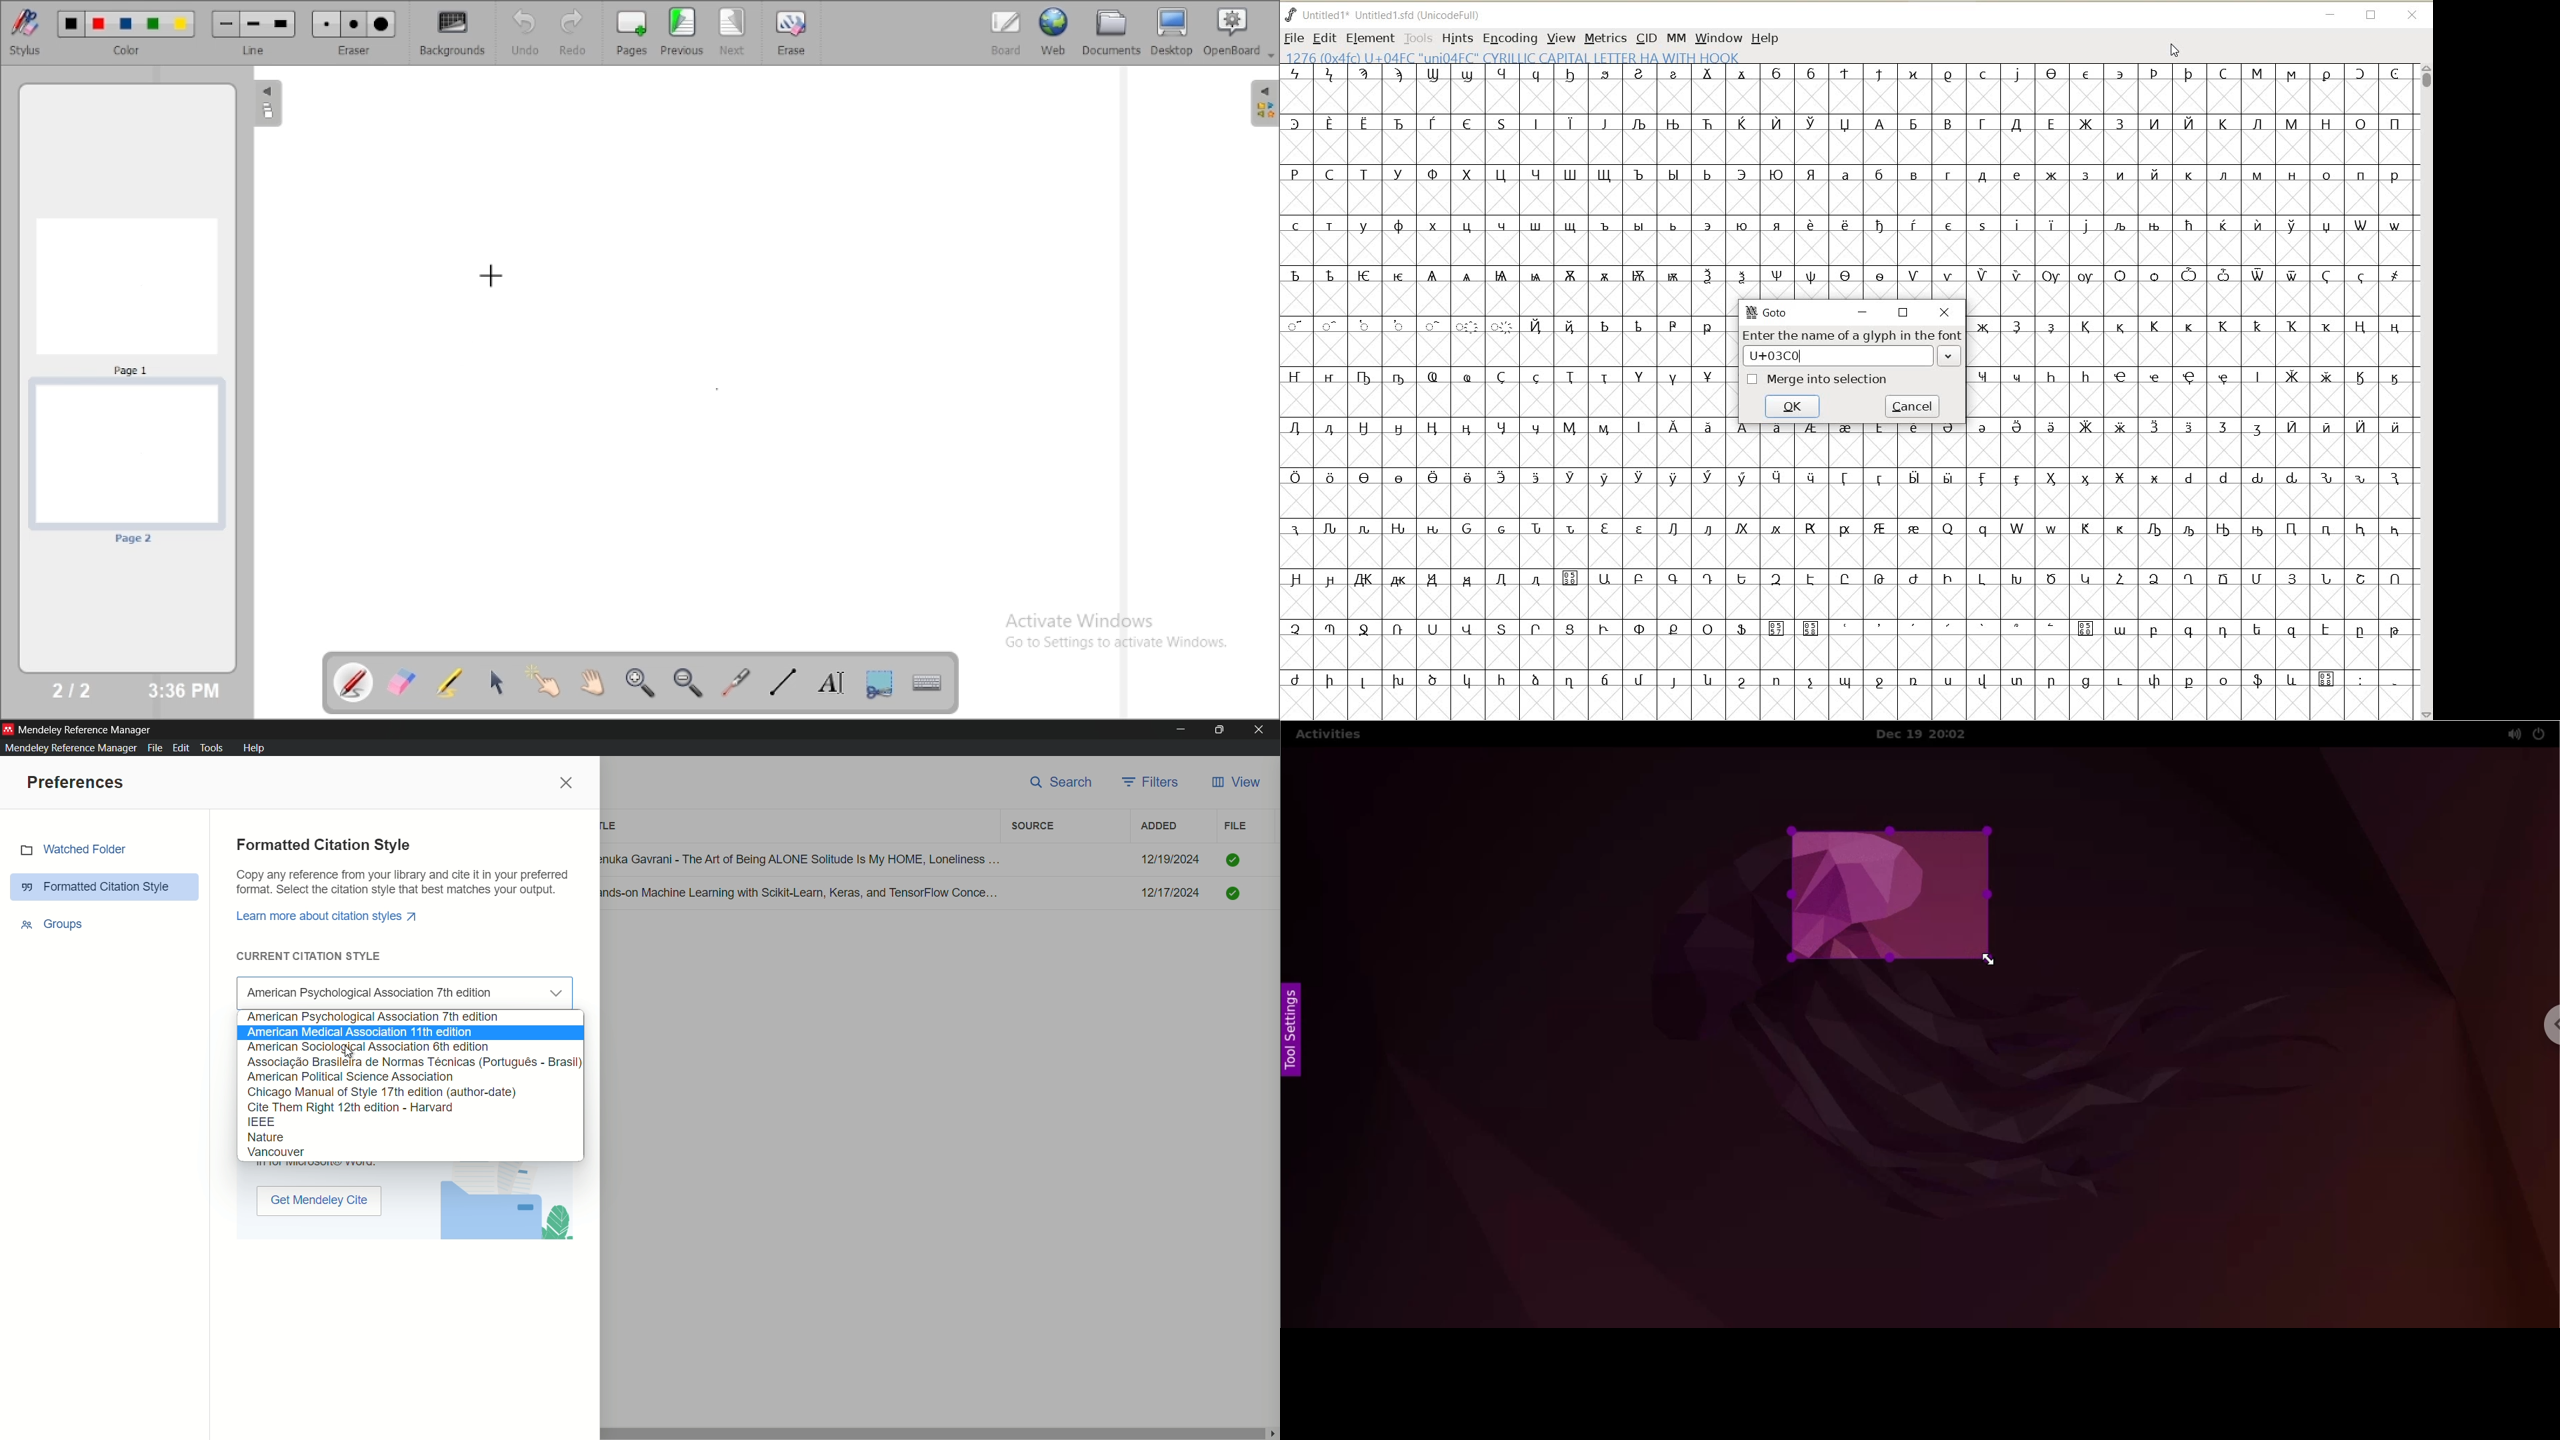 The image size is (2576, 1456). What do you see at coordinates (1236, 784) in the screenshot?
I see `view` at bounding box center [1236, 784].